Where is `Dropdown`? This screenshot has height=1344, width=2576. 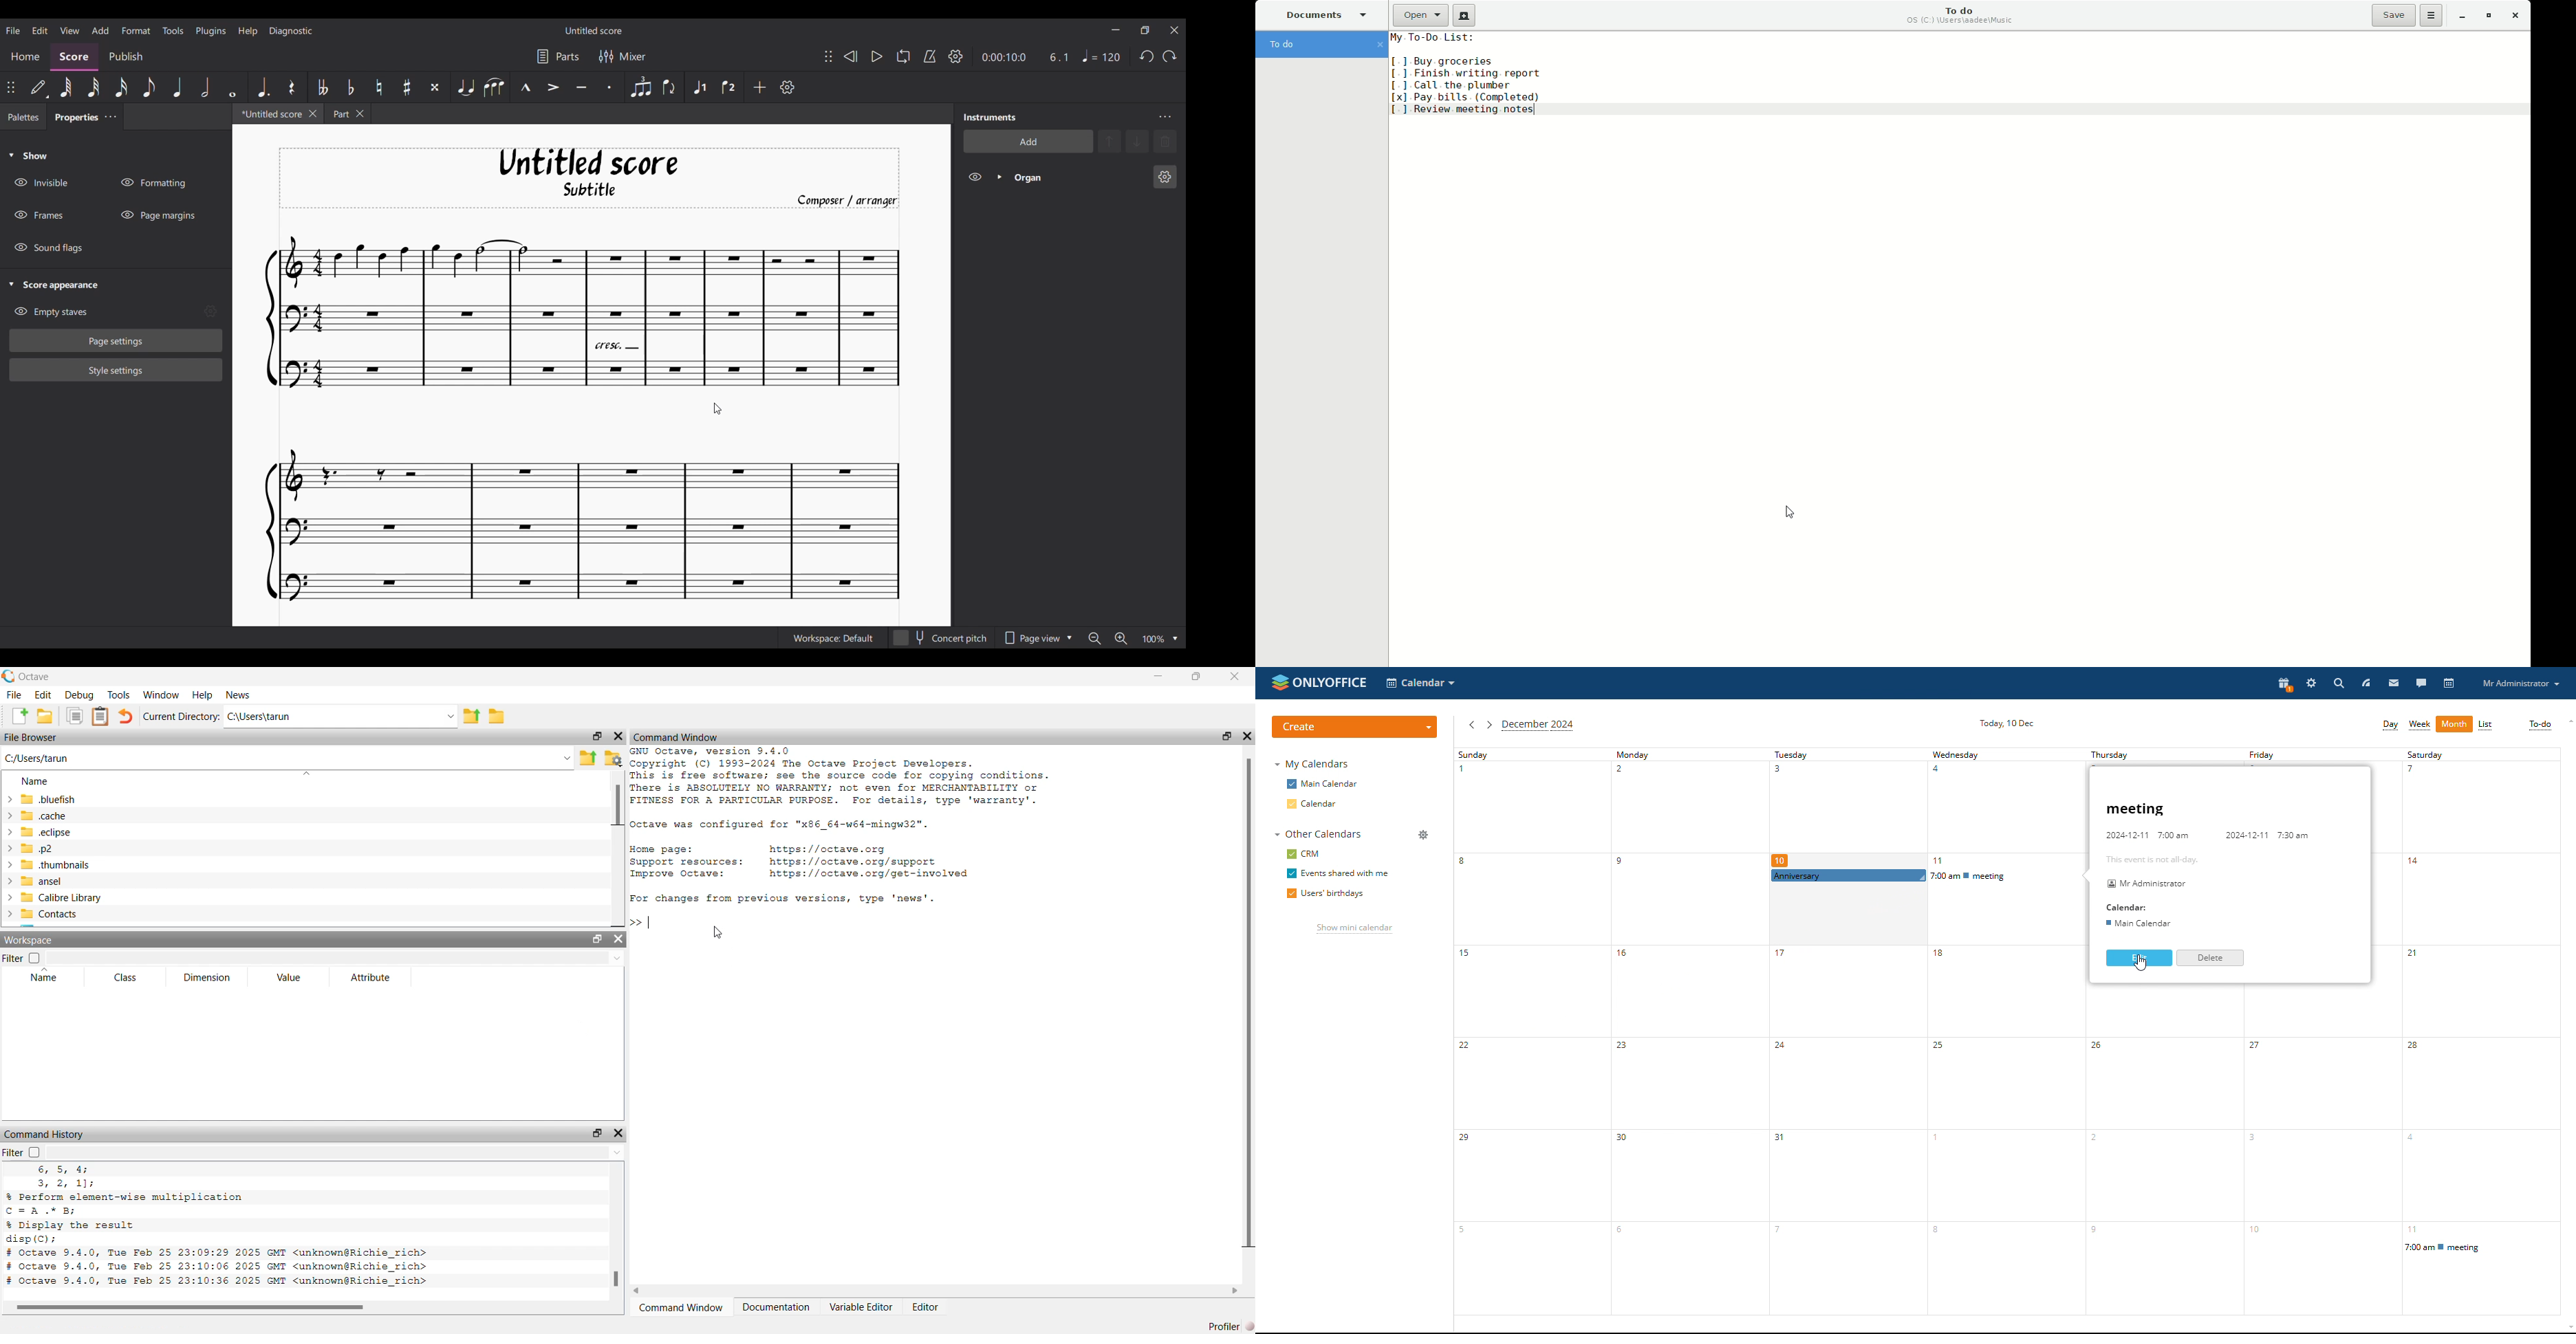
Dropdown is located at coordinates (335, 957).